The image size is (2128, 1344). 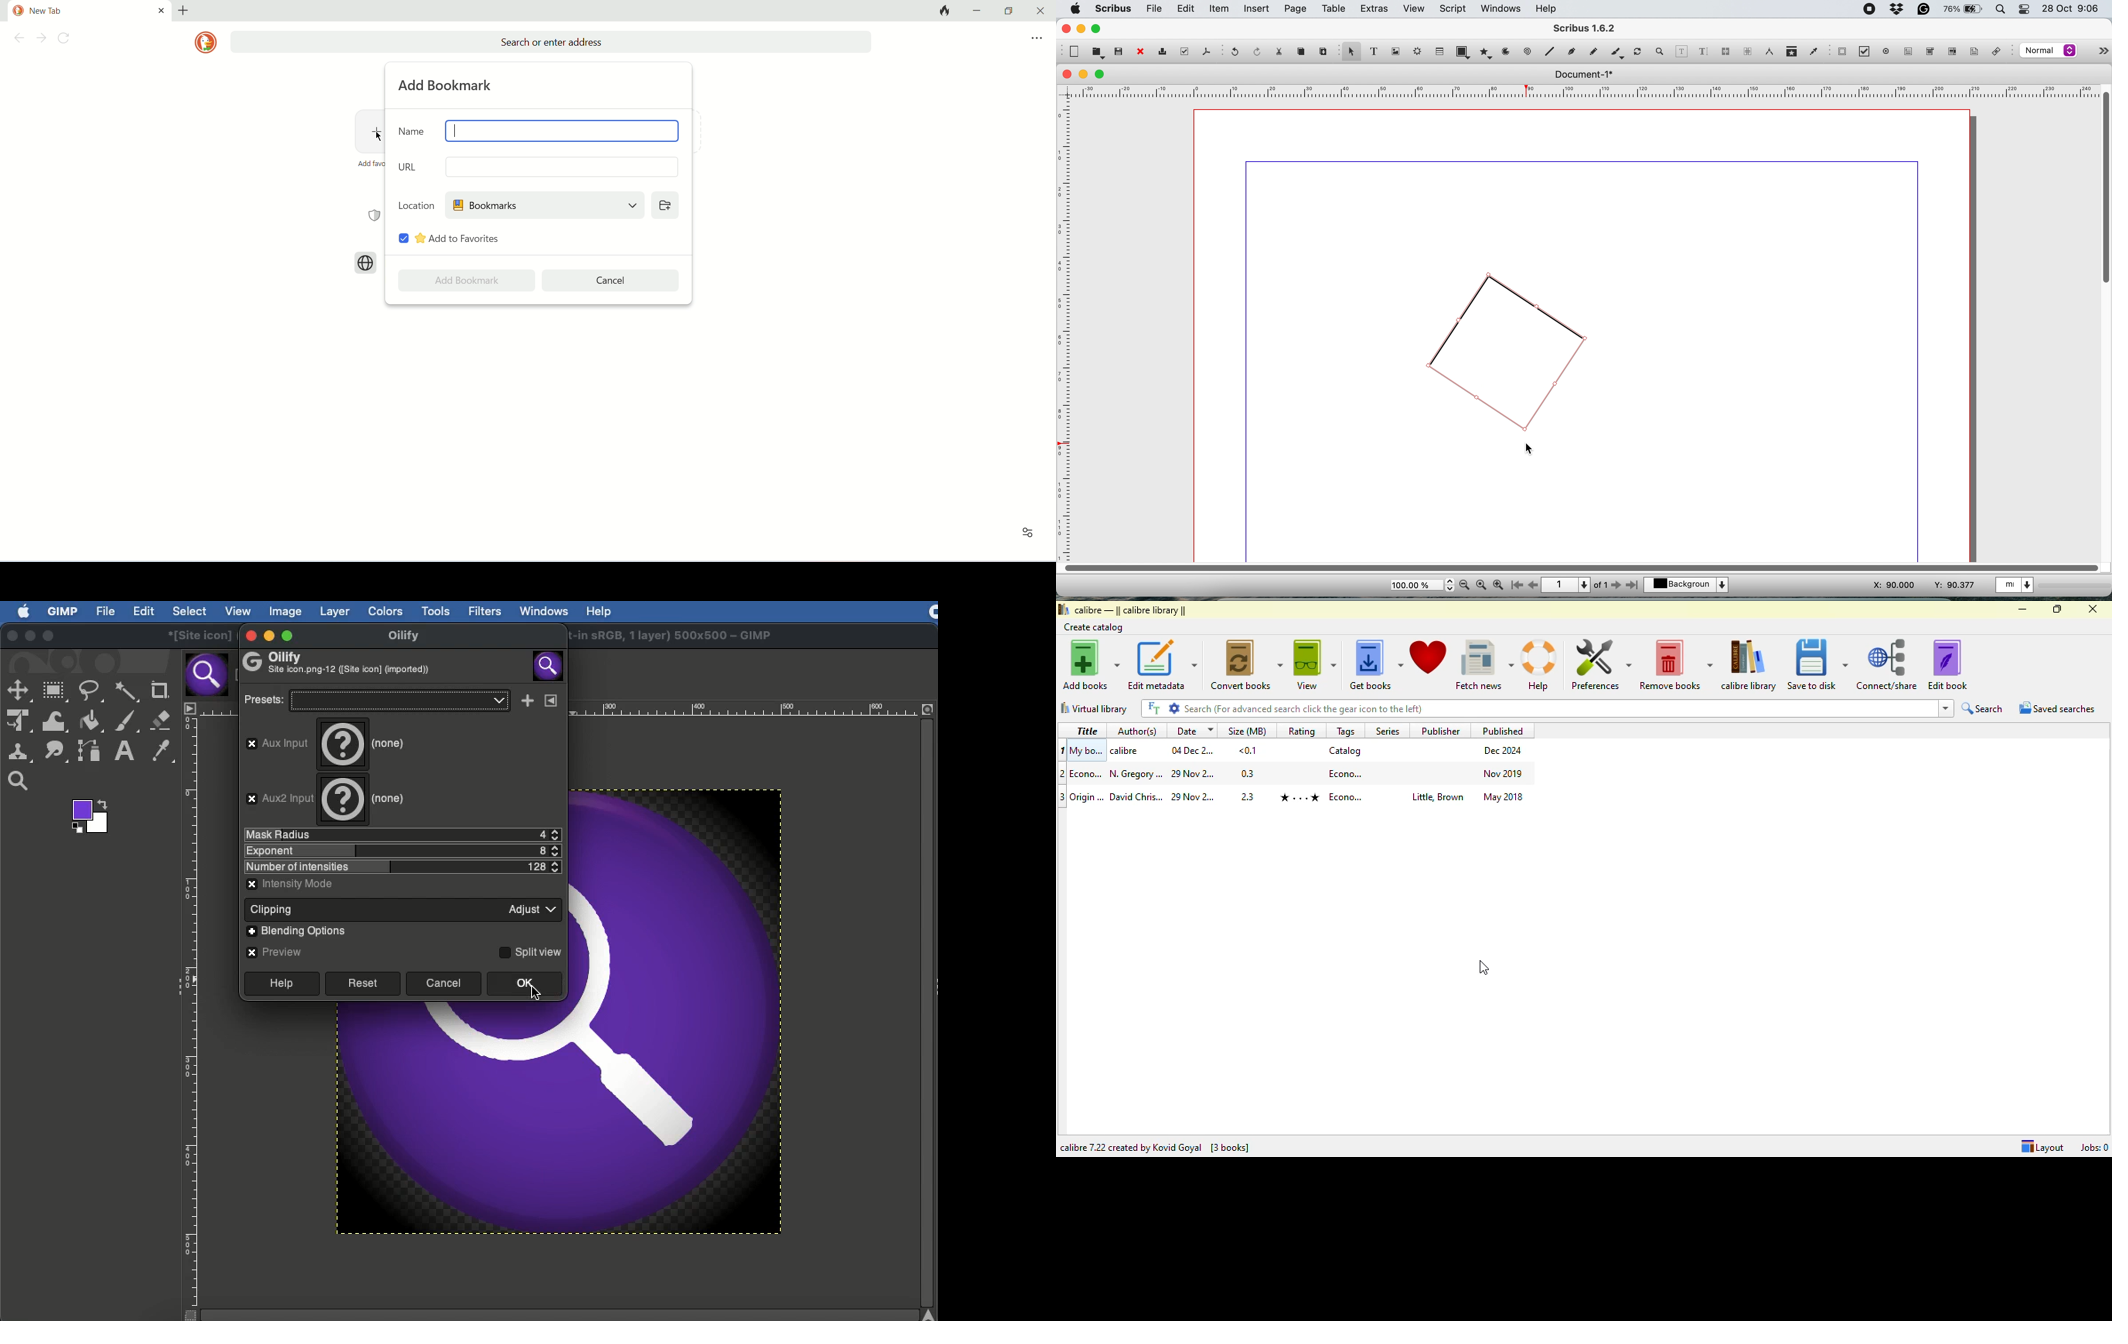 I want to click on object rotation done, so click(x=1507, y=350).